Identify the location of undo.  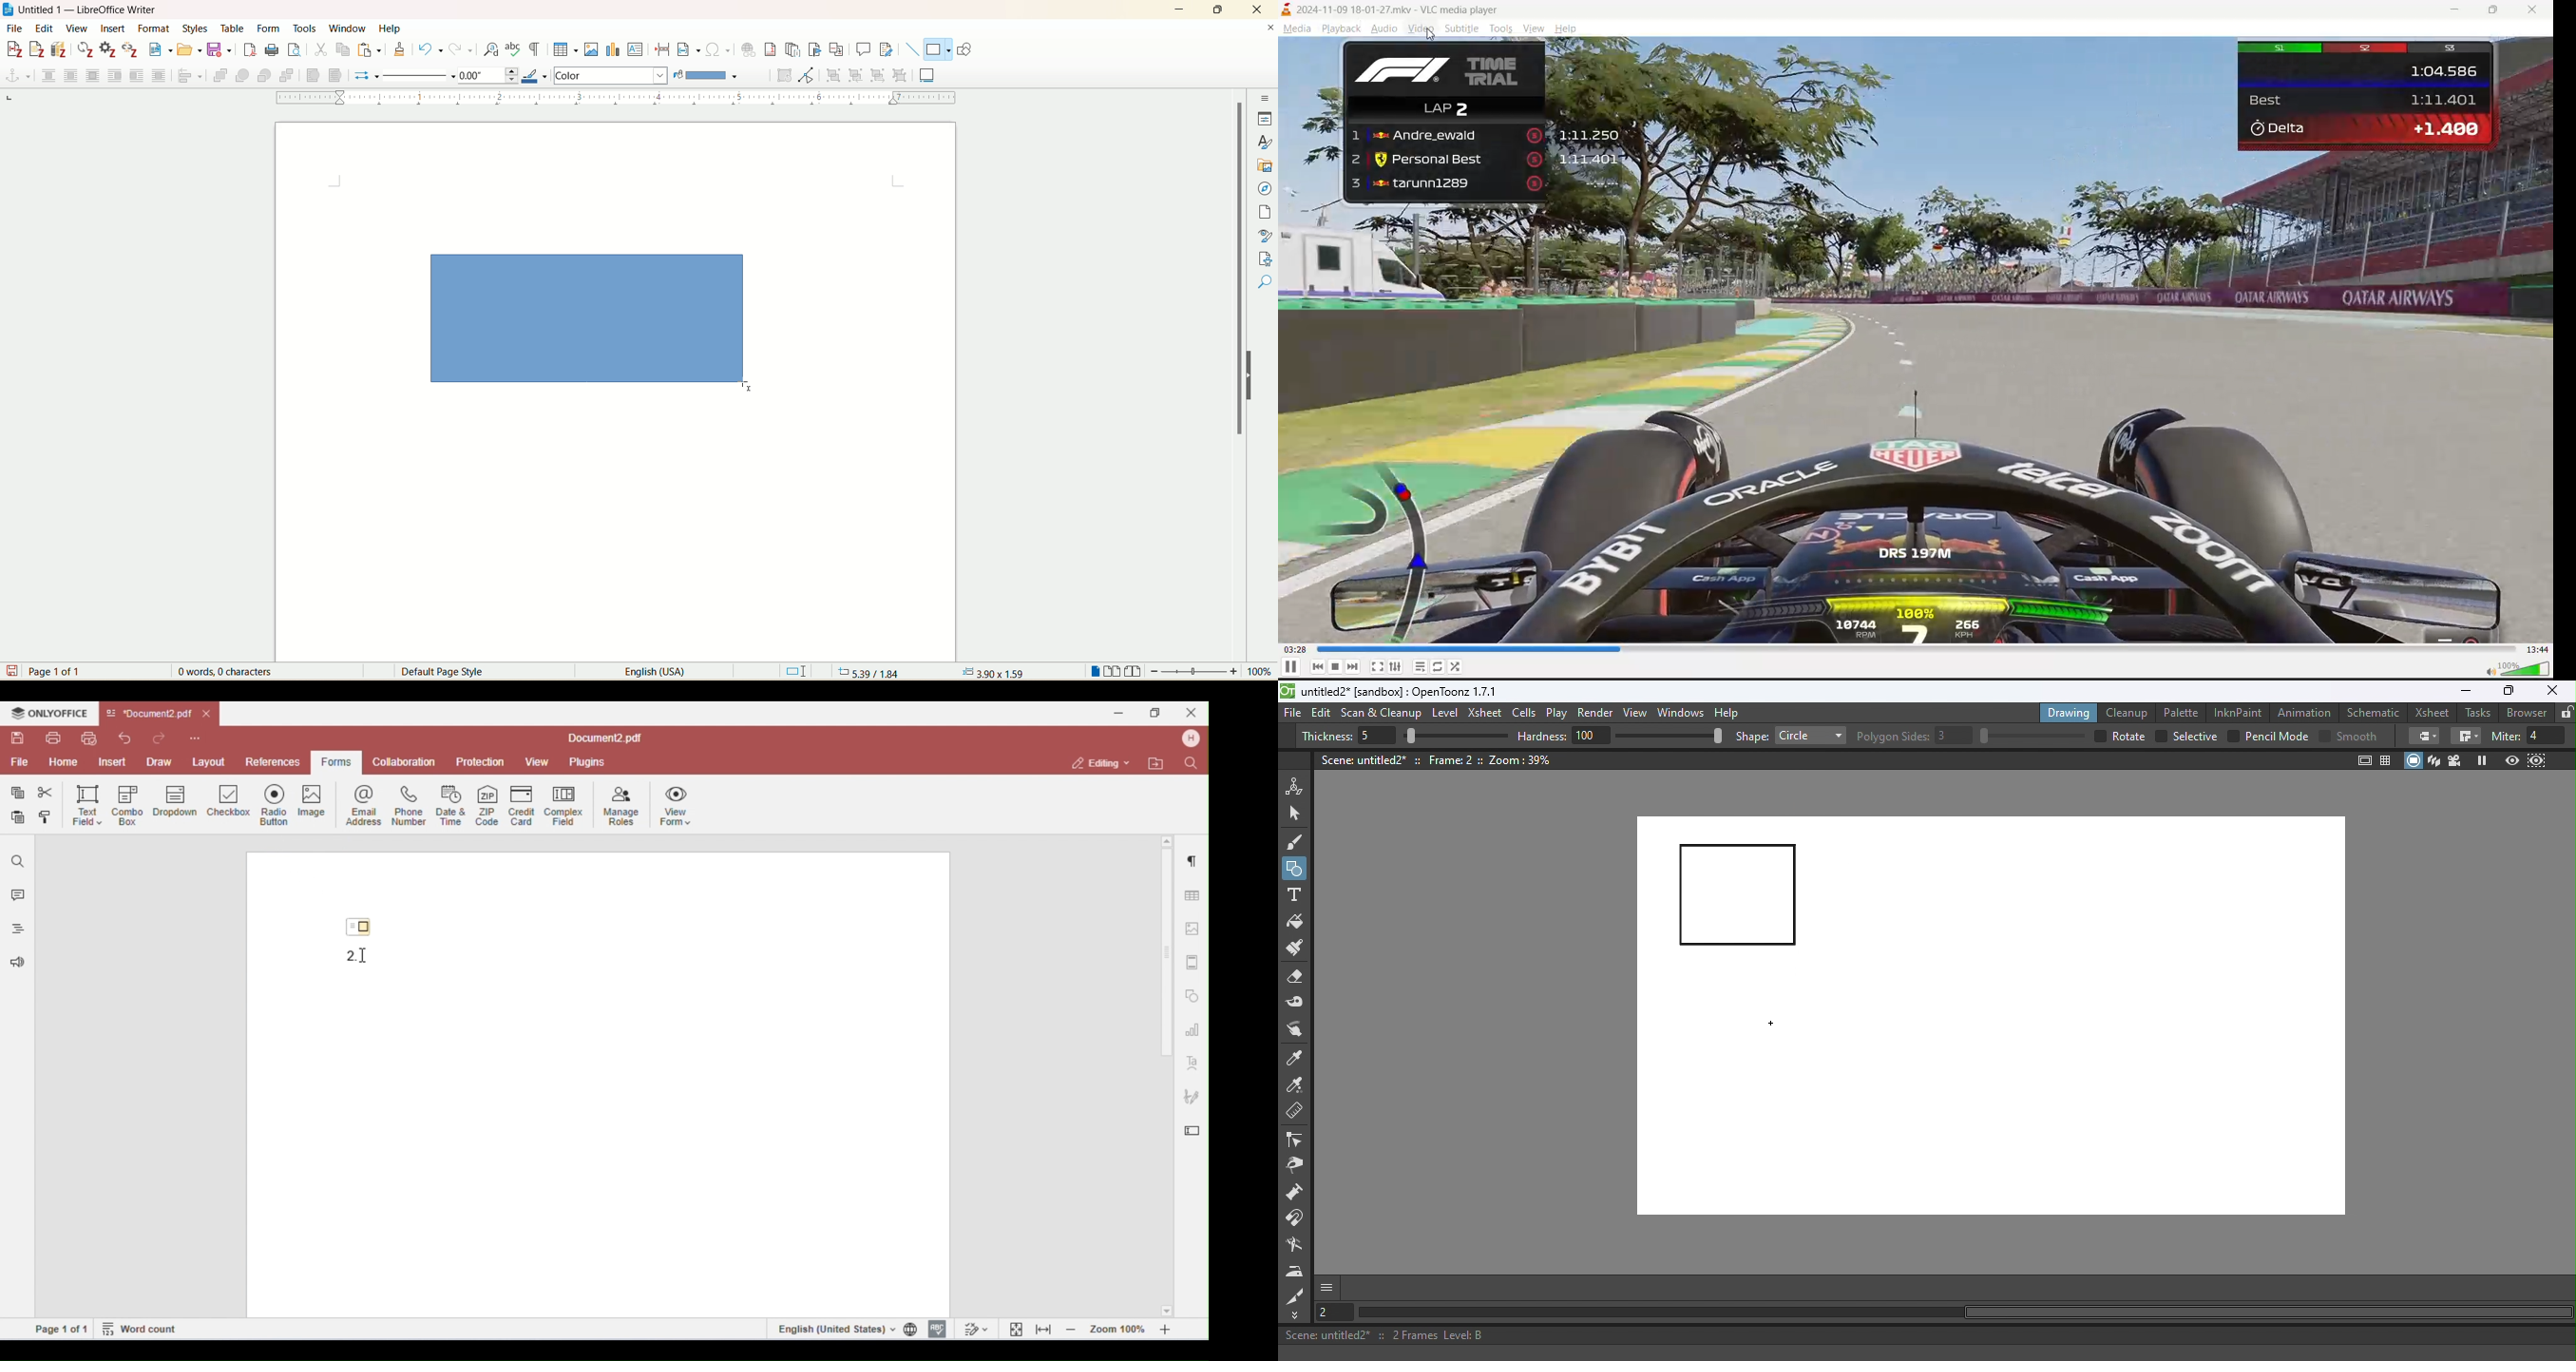
(431, 49).